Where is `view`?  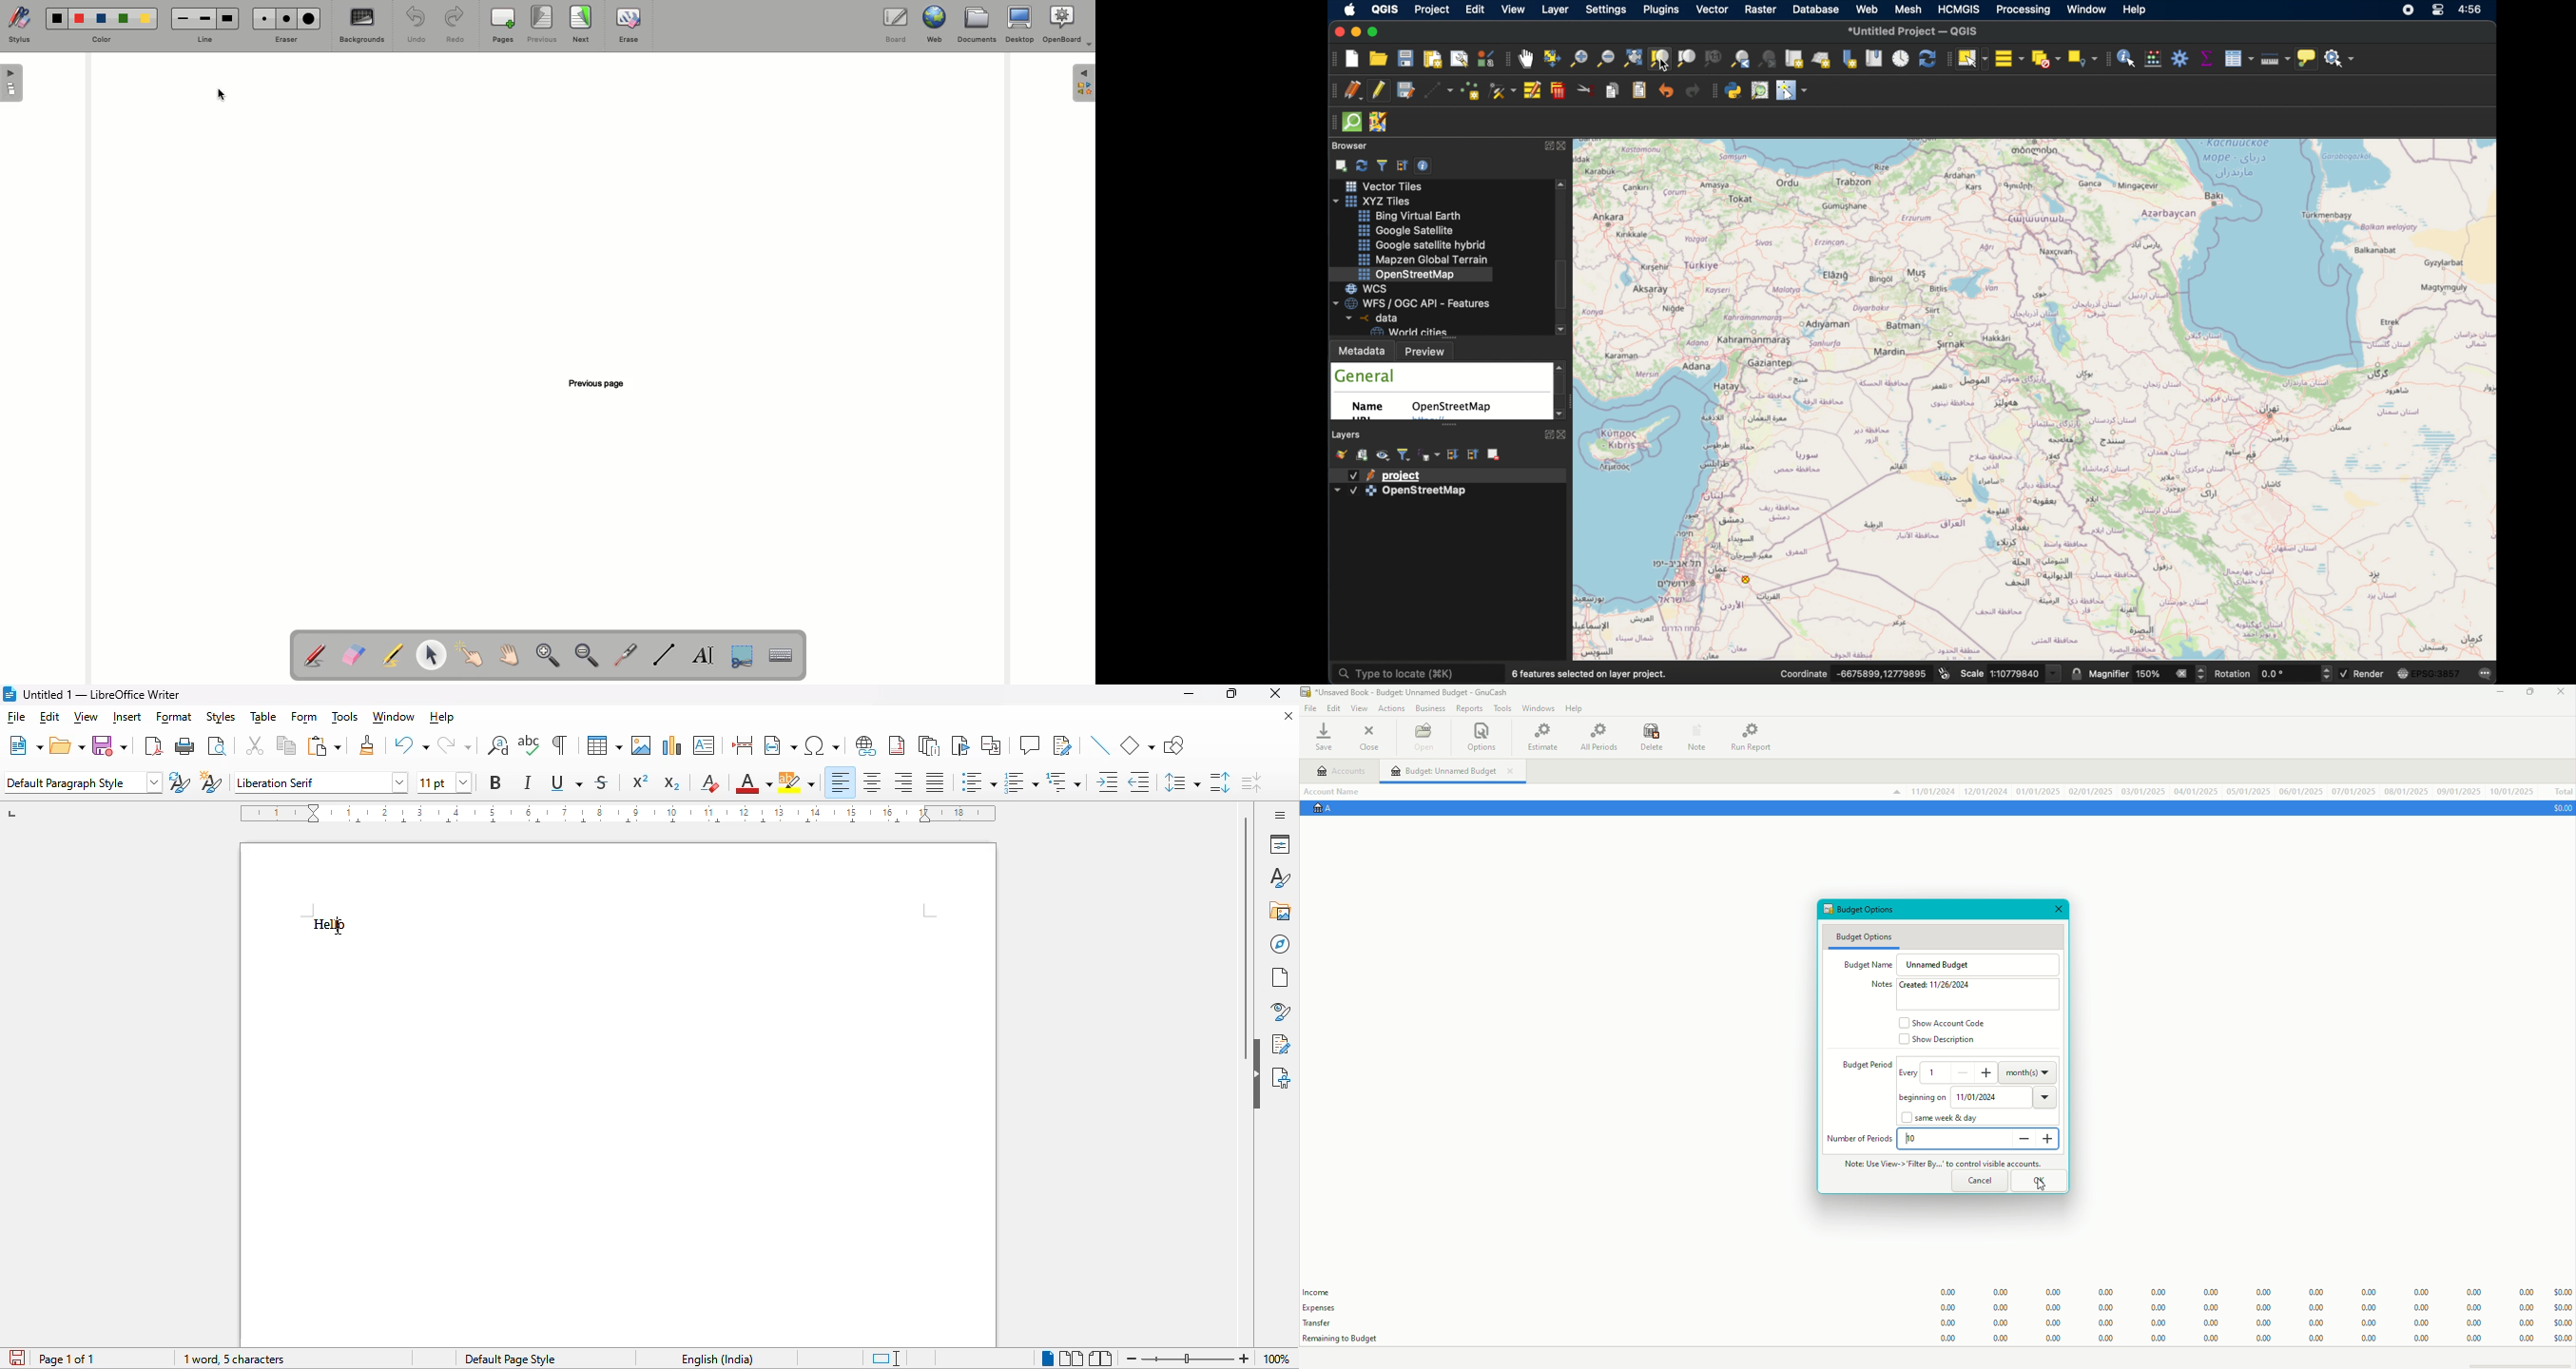
view is located at coordinates (87, 717).